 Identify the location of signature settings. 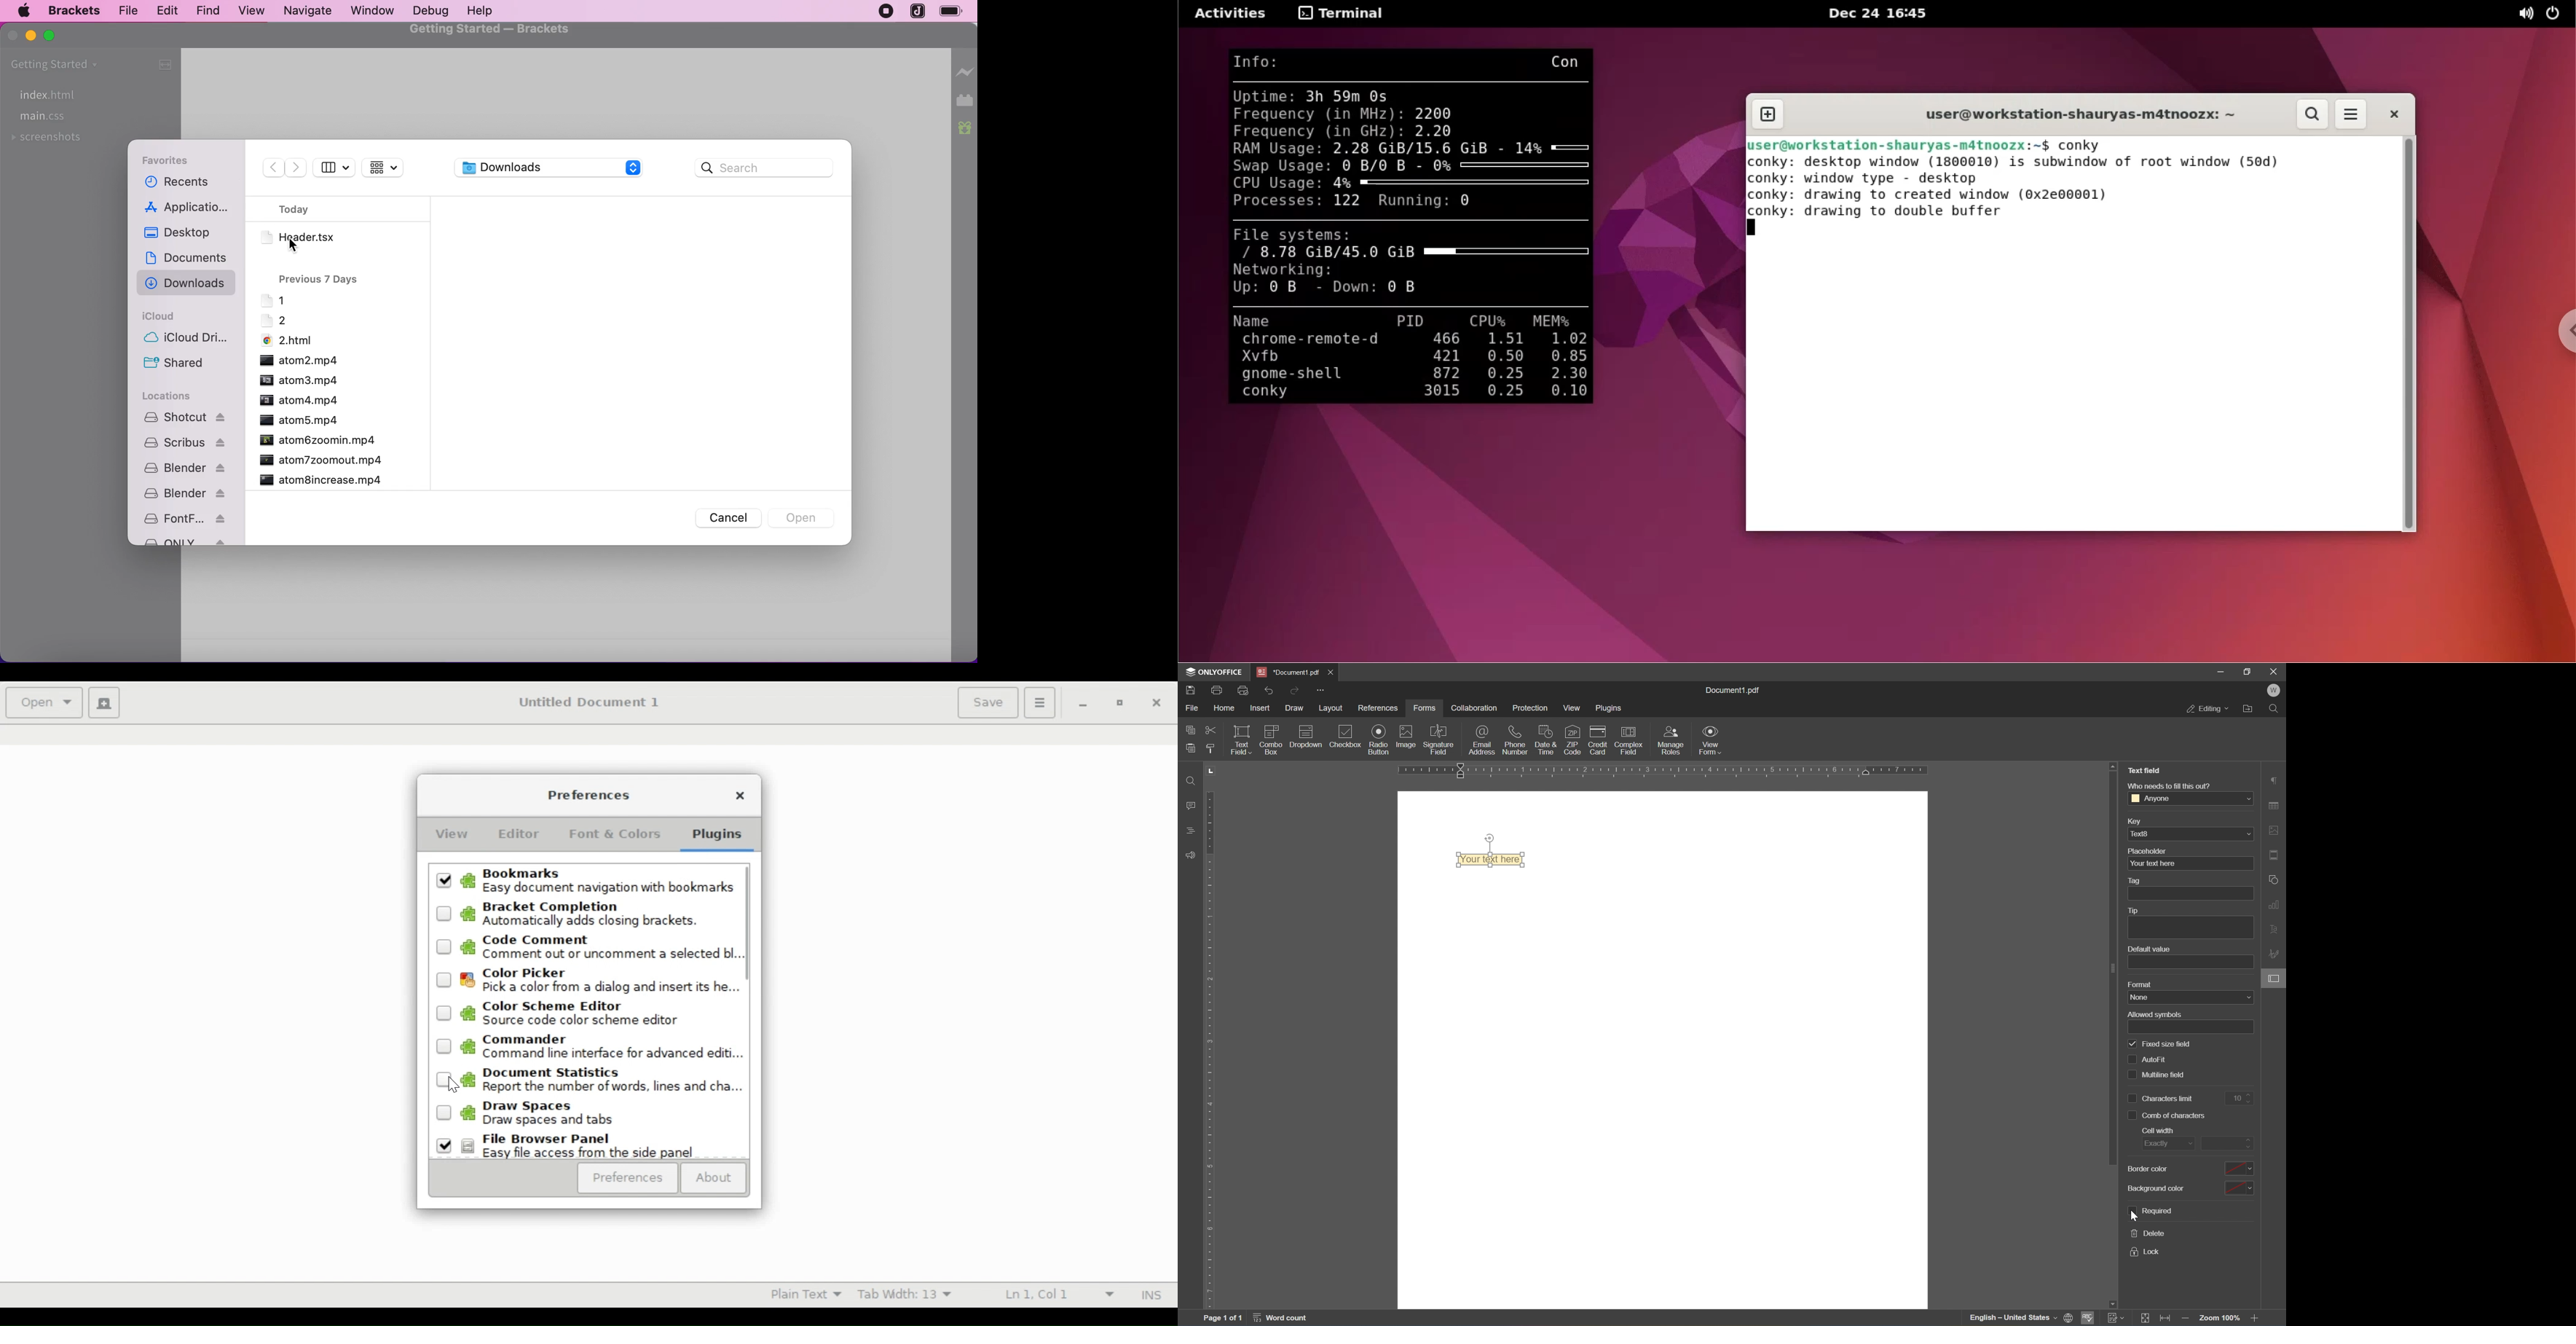
(2275, 954).